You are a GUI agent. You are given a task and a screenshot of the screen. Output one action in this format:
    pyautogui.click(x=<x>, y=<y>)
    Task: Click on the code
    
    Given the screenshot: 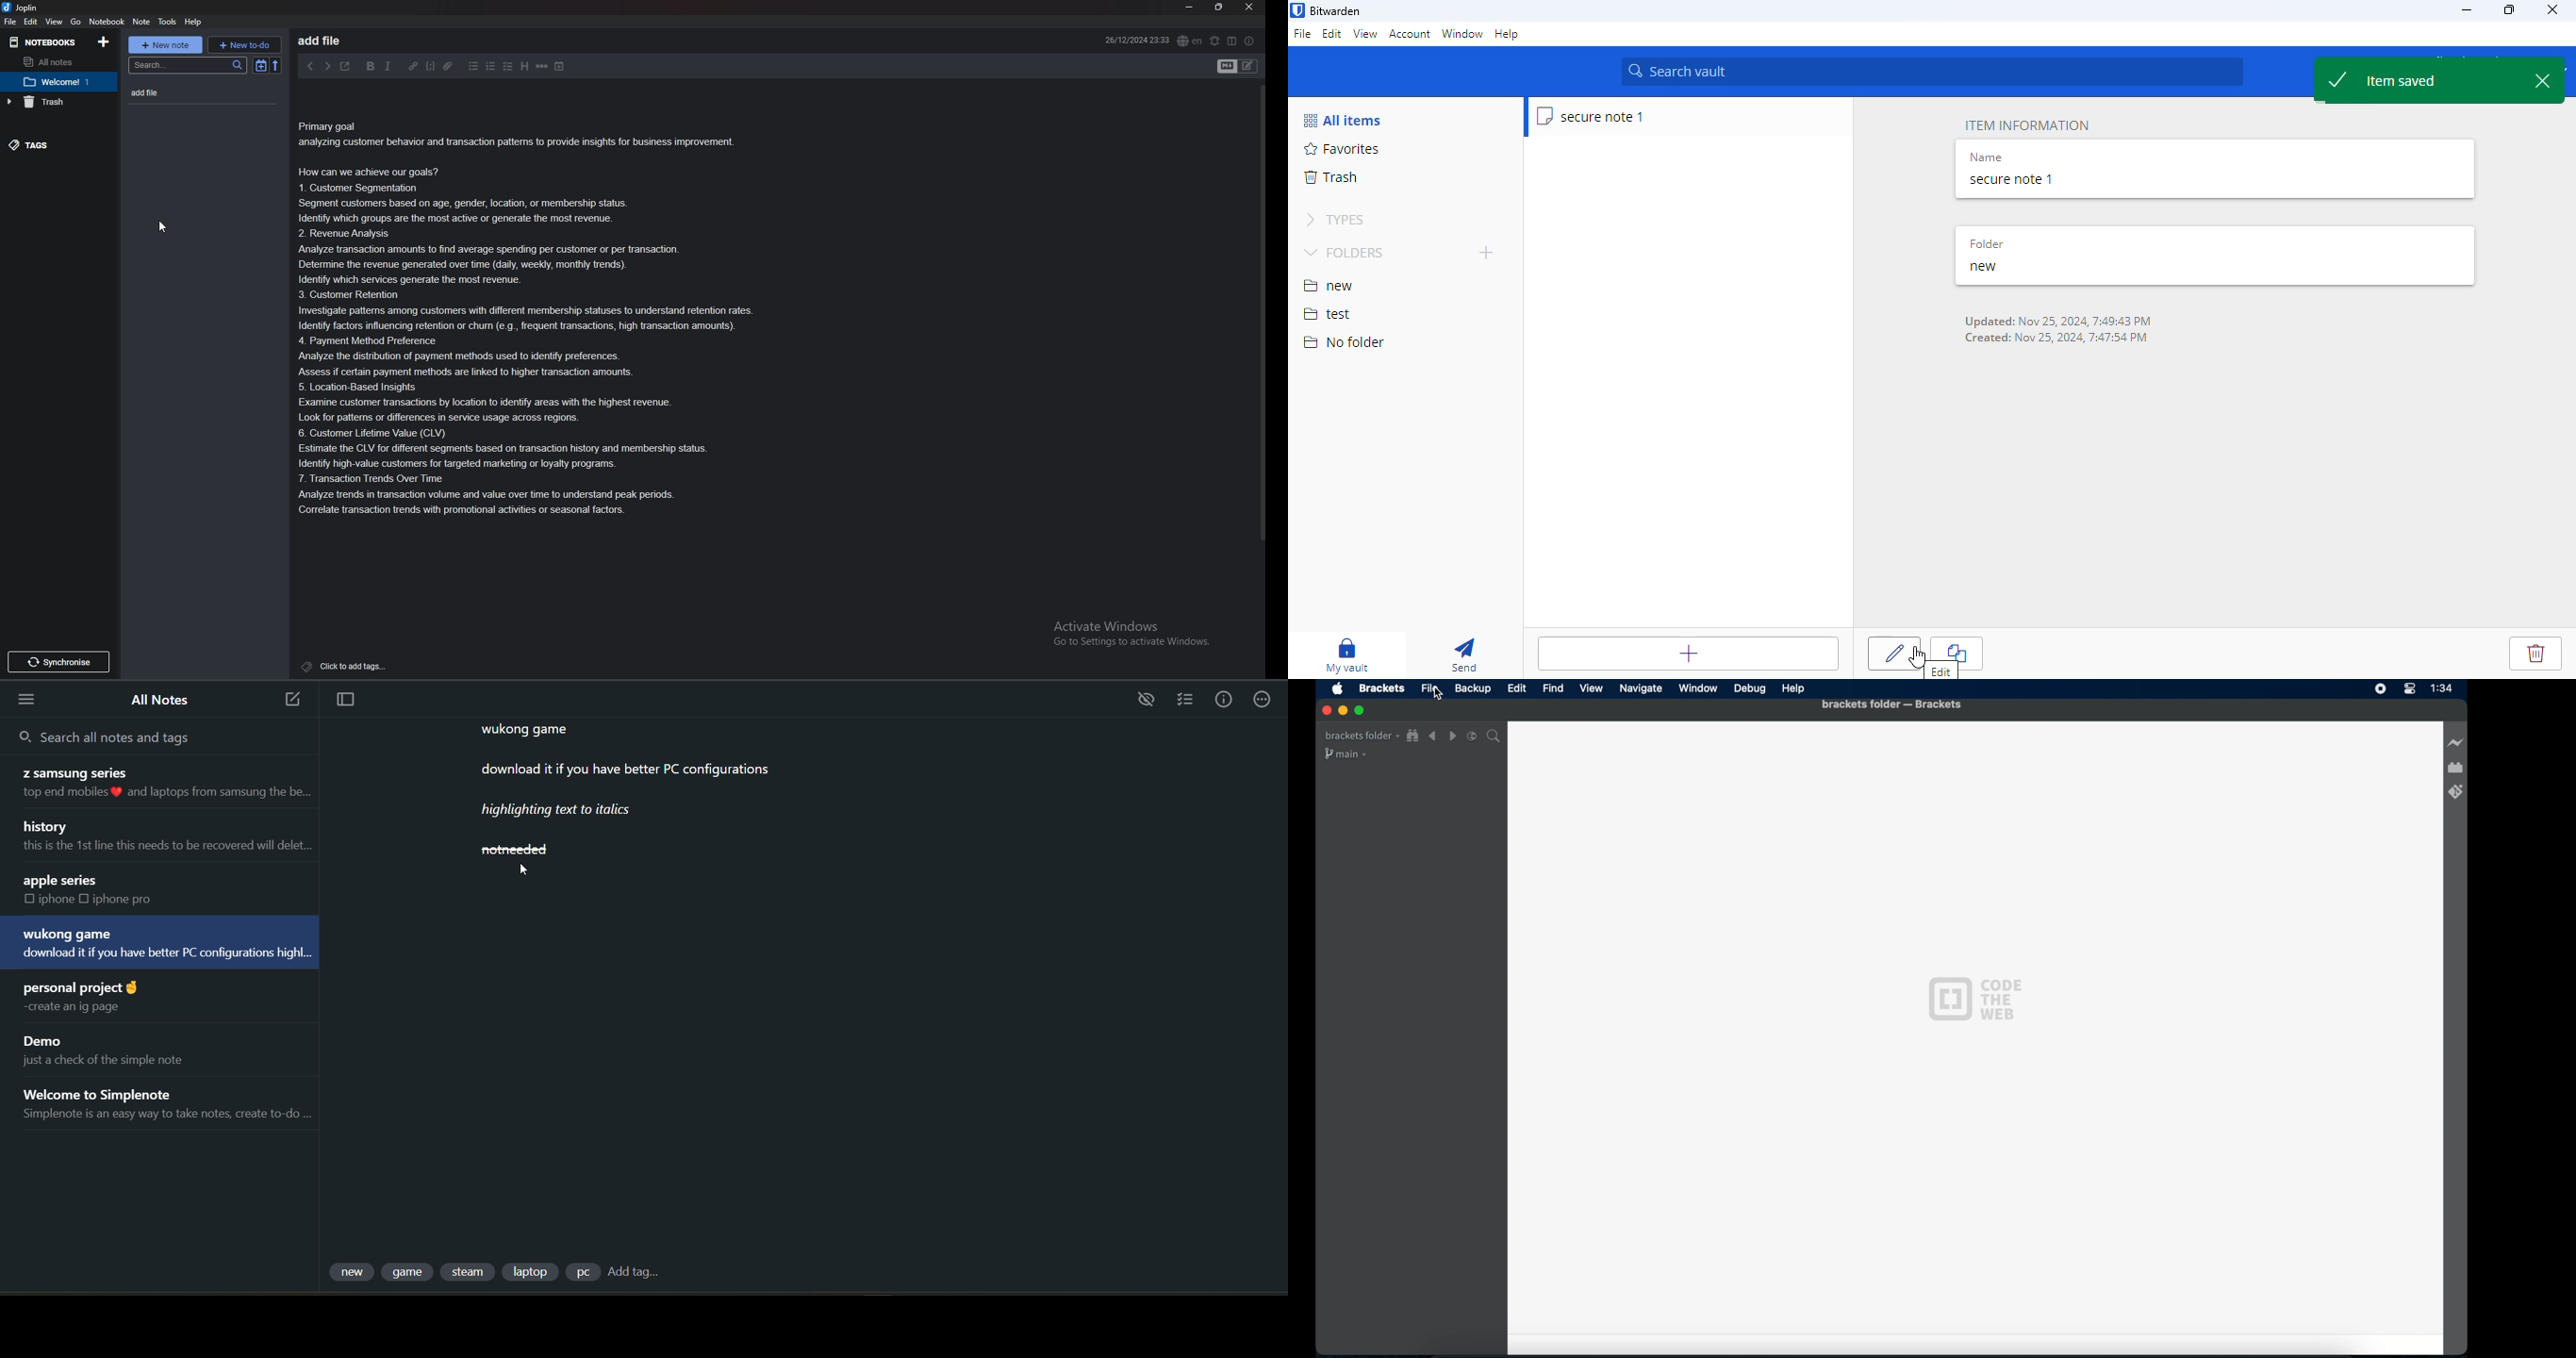 What is the action you would take?
    pyautogui.click(x=430, y=67)
    